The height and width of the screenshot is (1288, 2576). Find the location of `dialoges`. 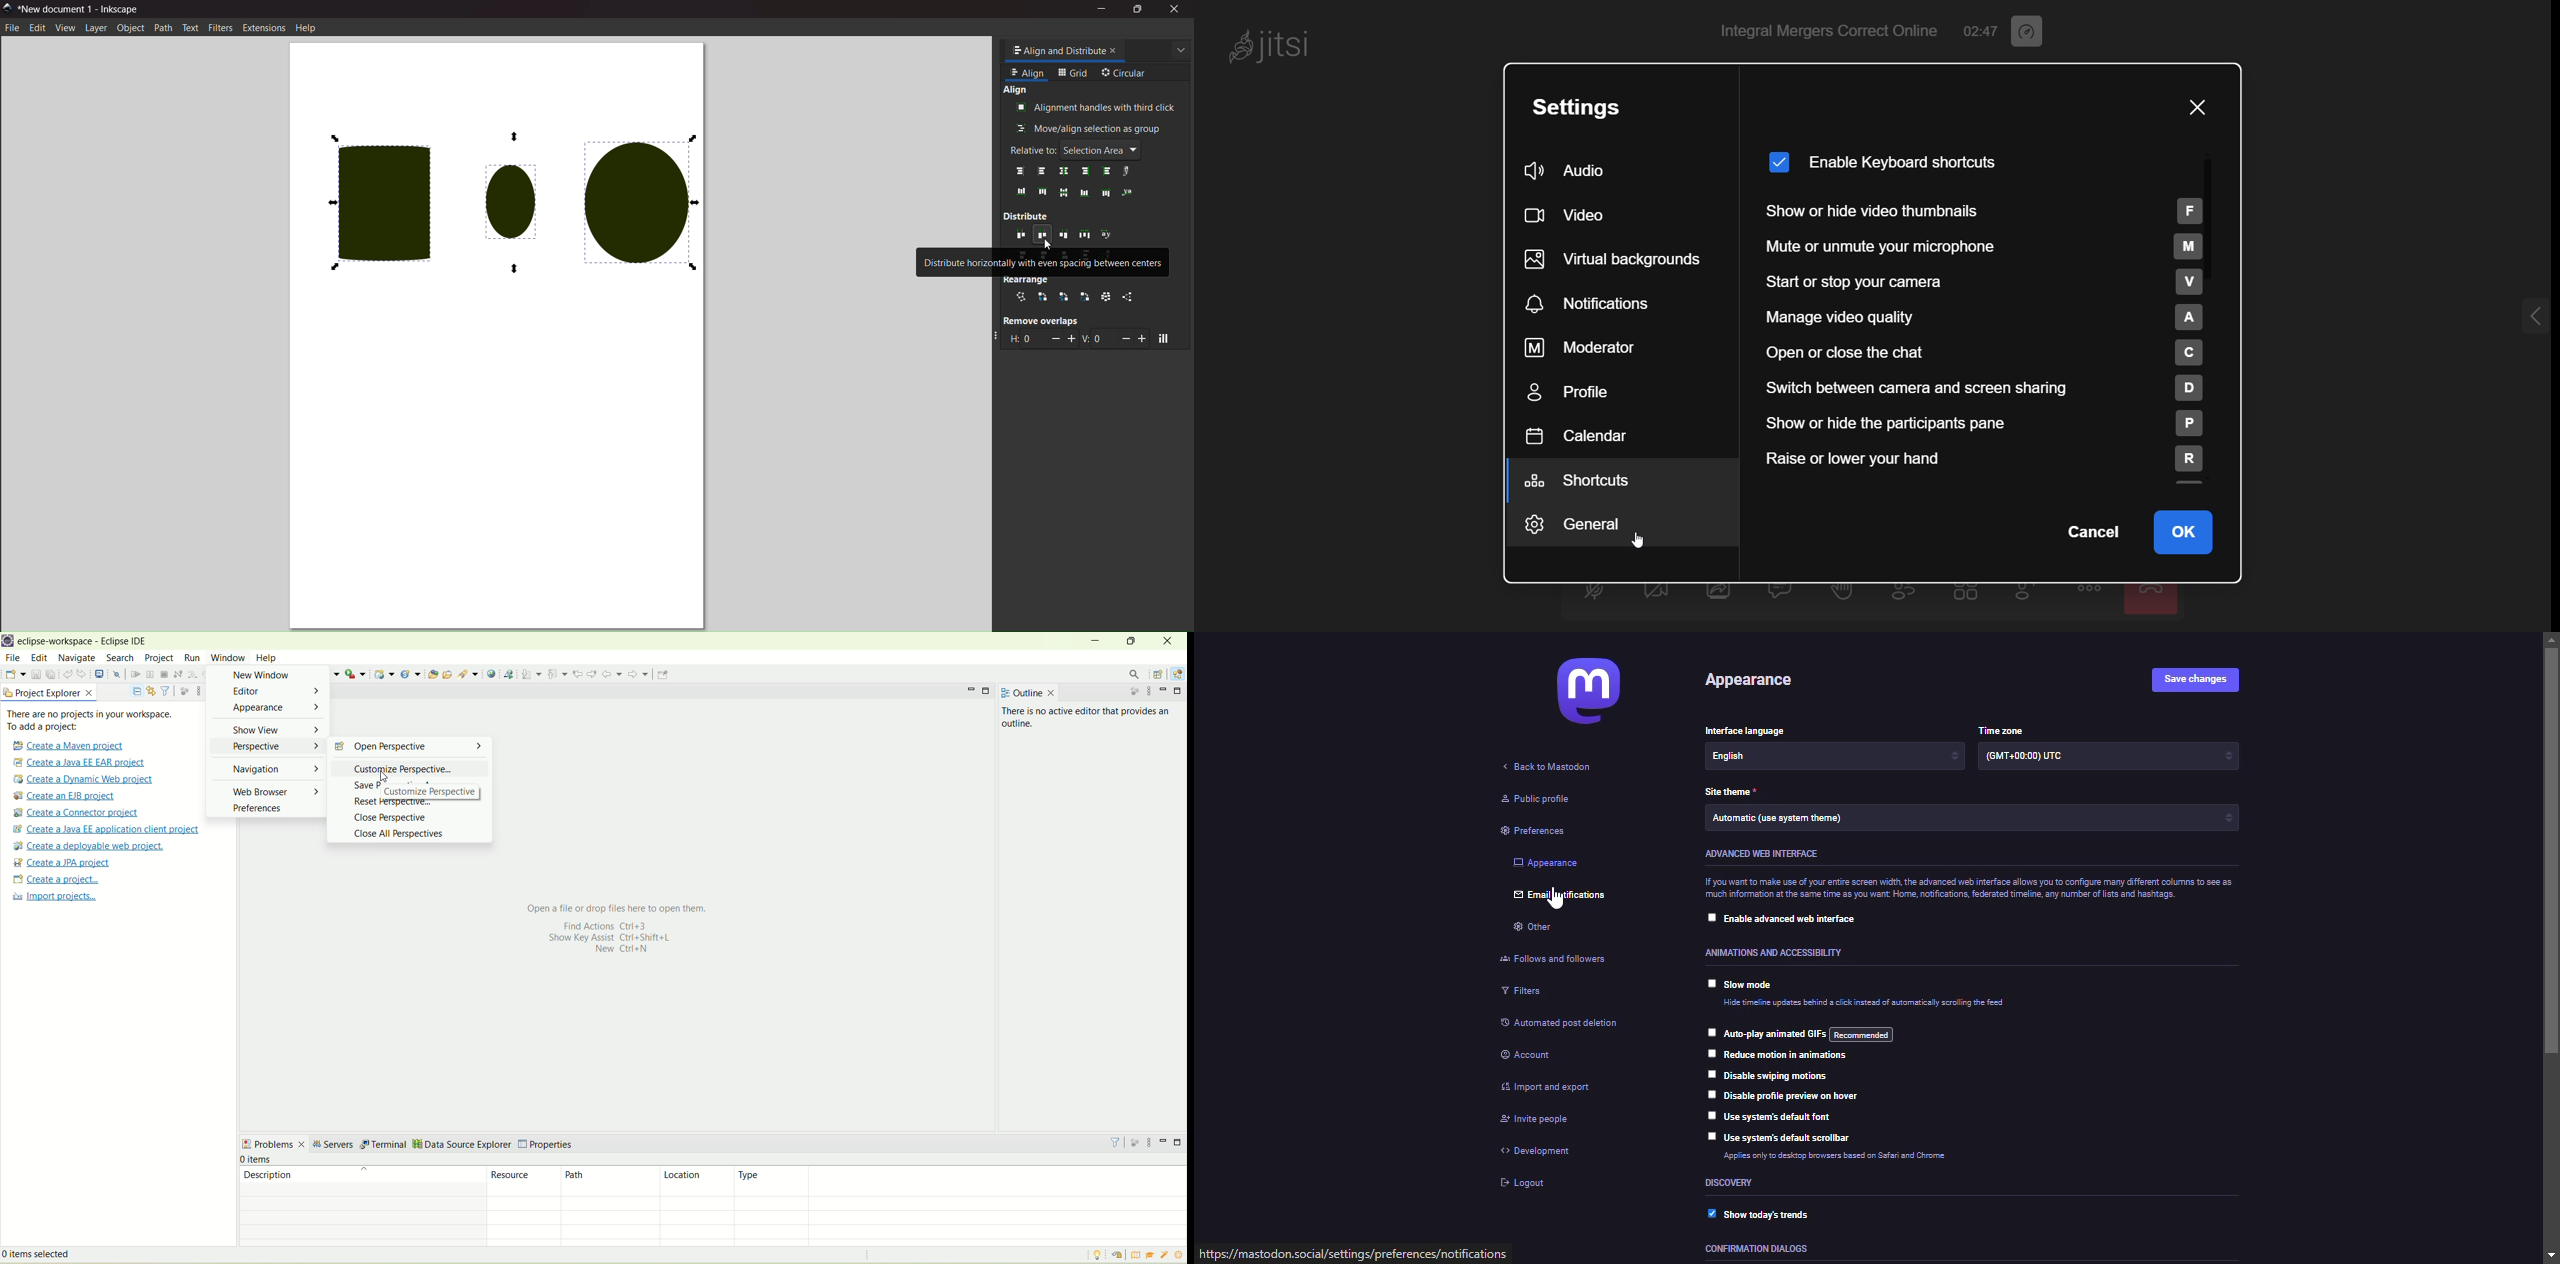

dialoges is located at coordinates (1757, 1248).